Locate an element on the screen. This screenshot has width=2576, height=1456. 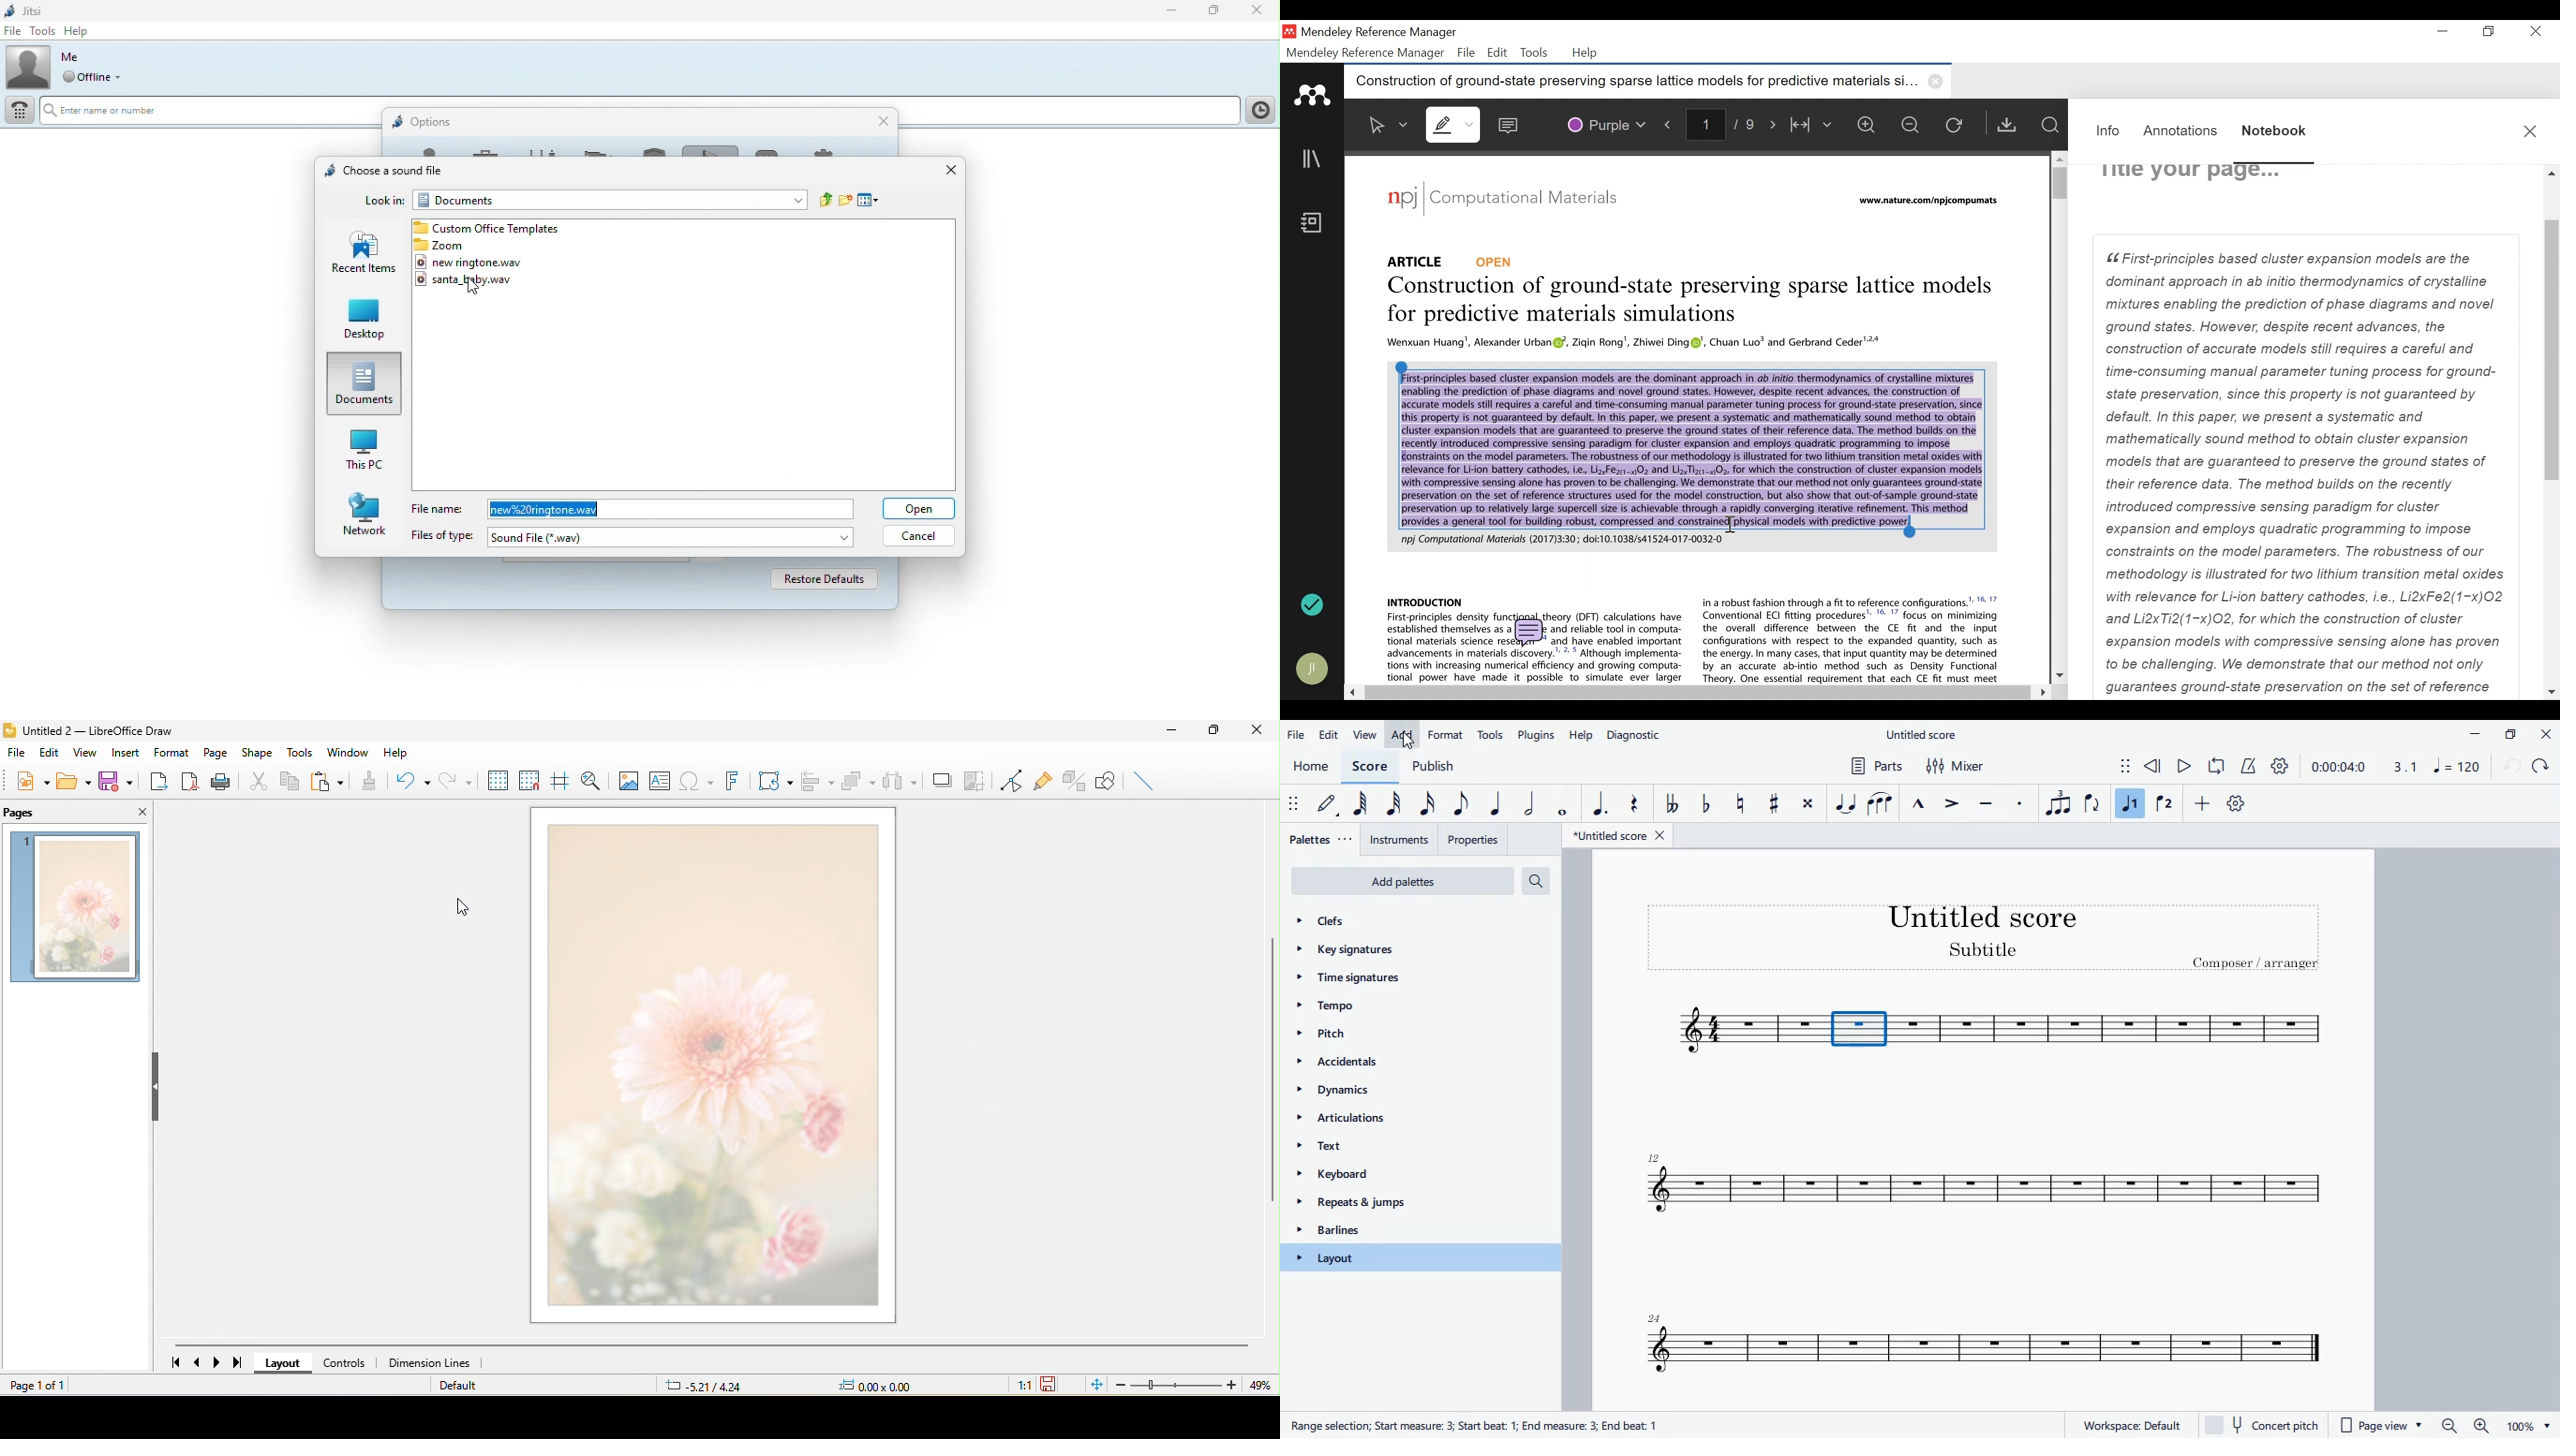
move is located at coordinates (2114, 764).